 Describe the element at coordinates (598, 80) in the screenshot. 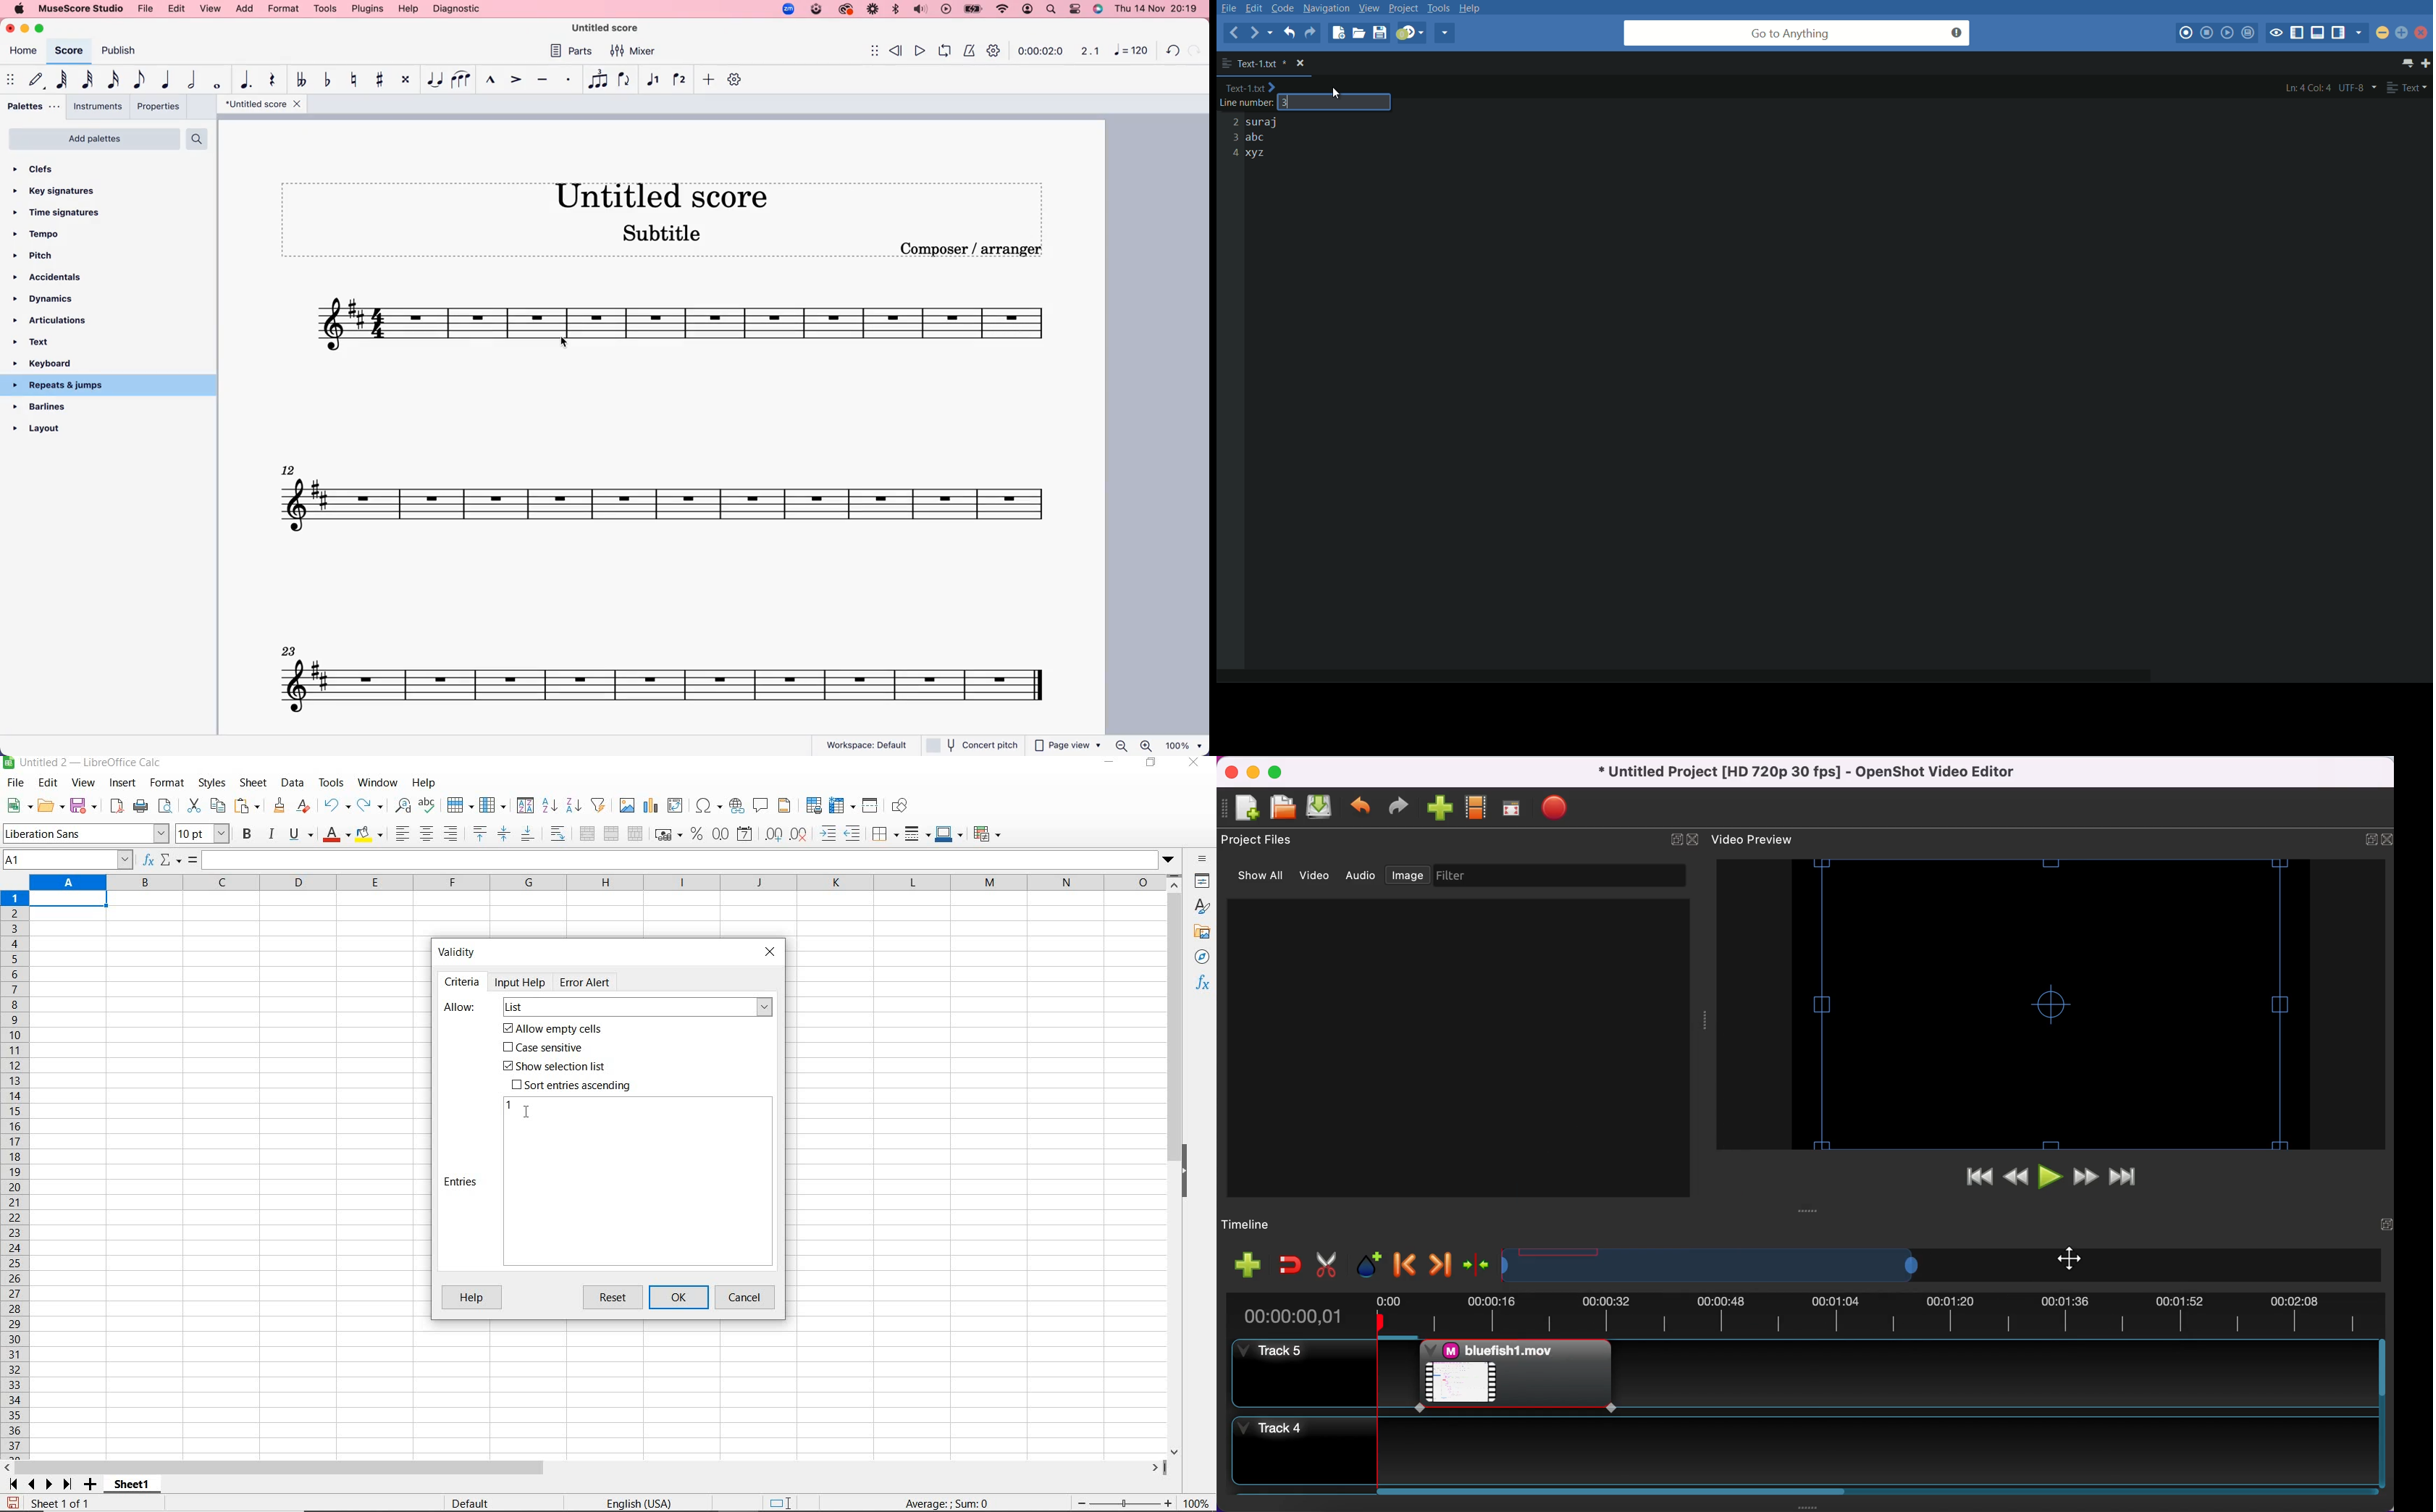

I see `tuplet` at that location.